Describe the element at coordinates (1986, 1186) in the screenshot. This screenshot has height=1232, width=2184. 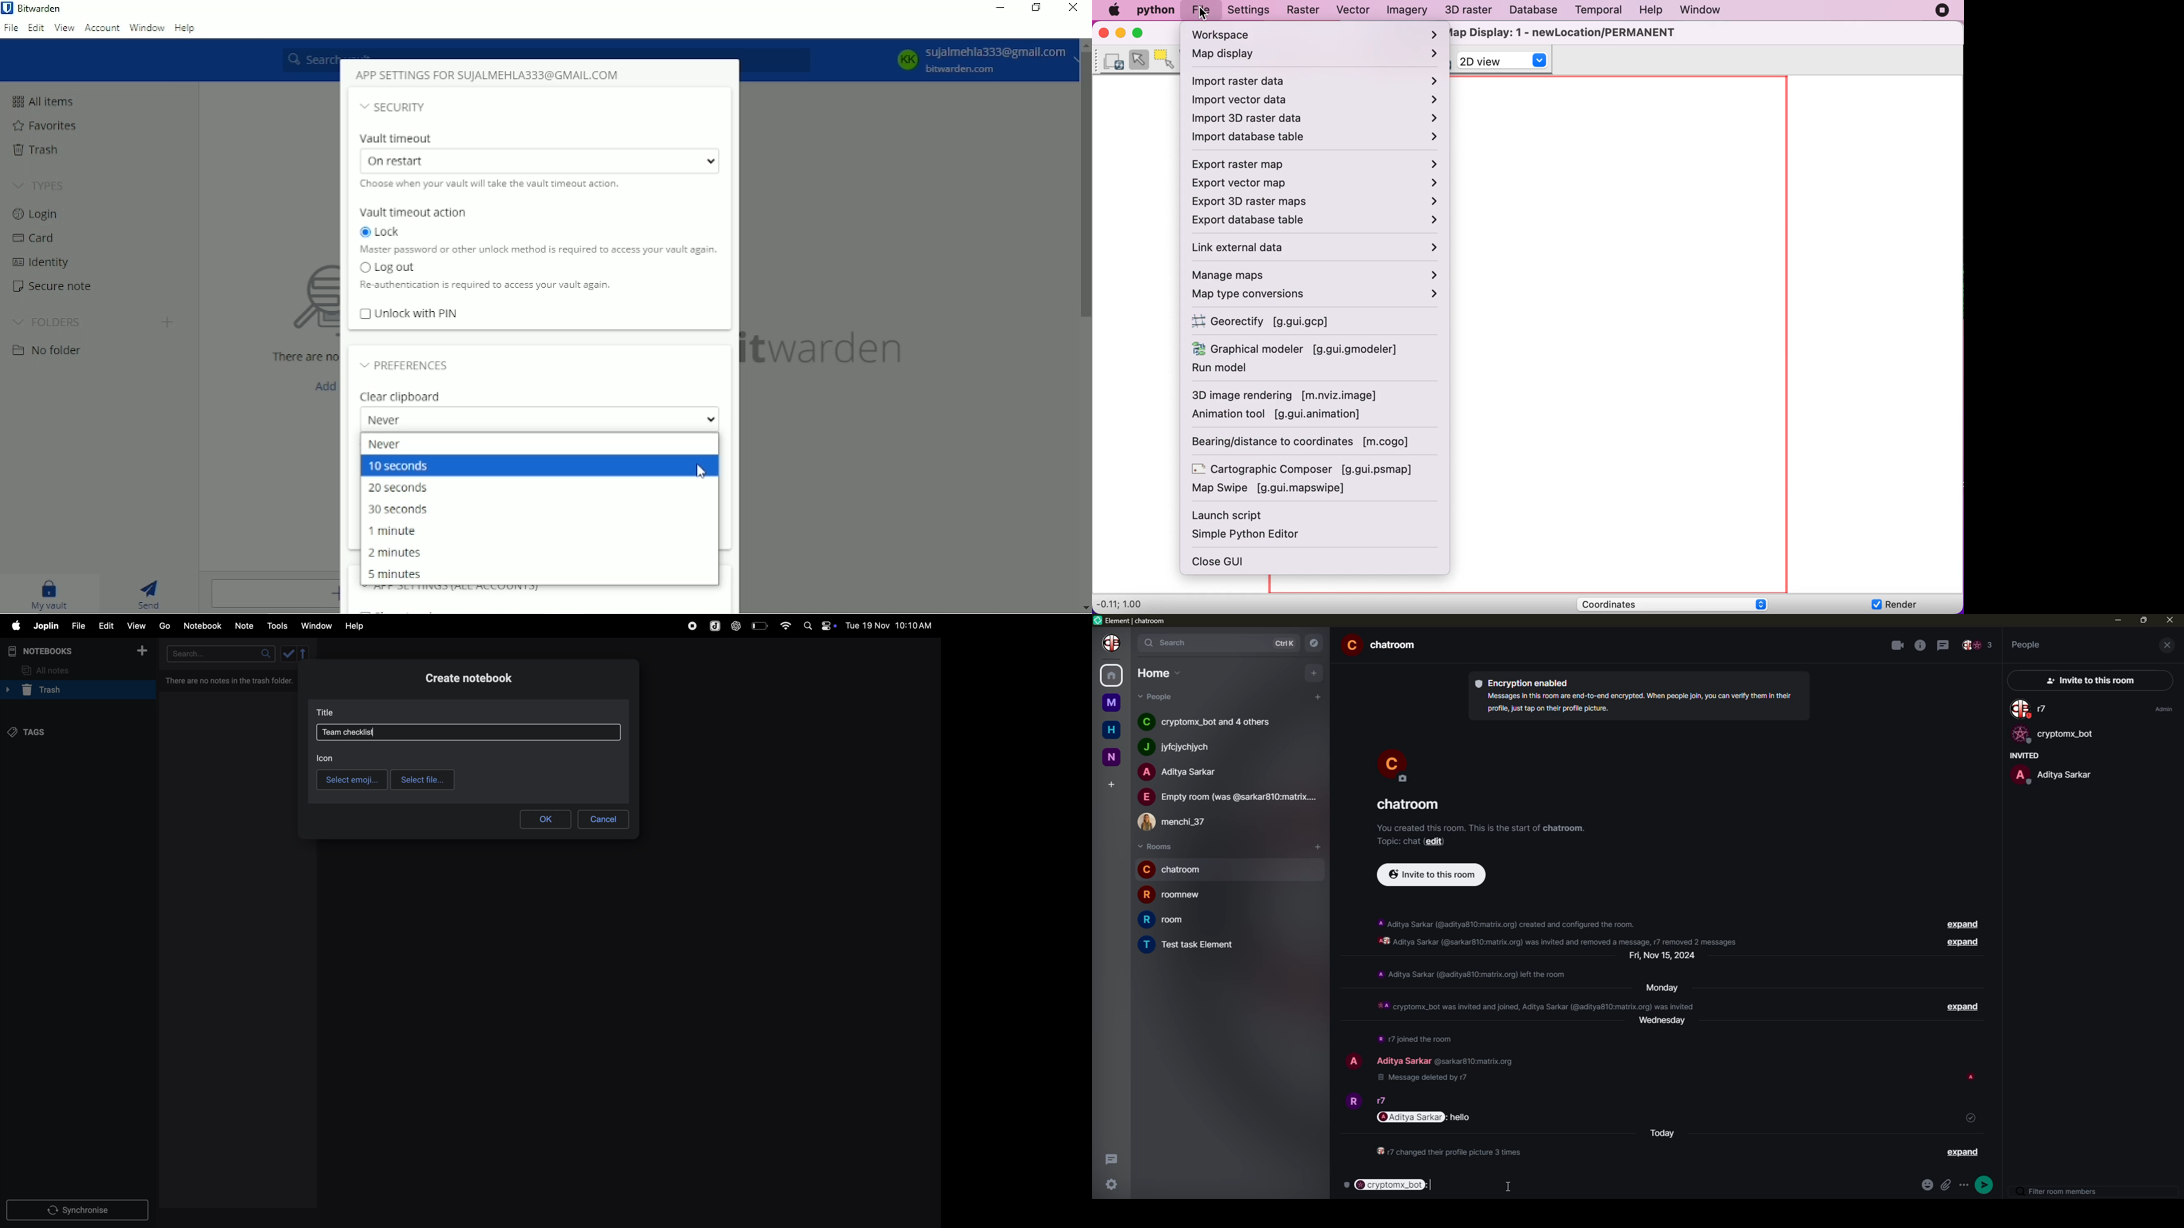
I see `send` at that location.